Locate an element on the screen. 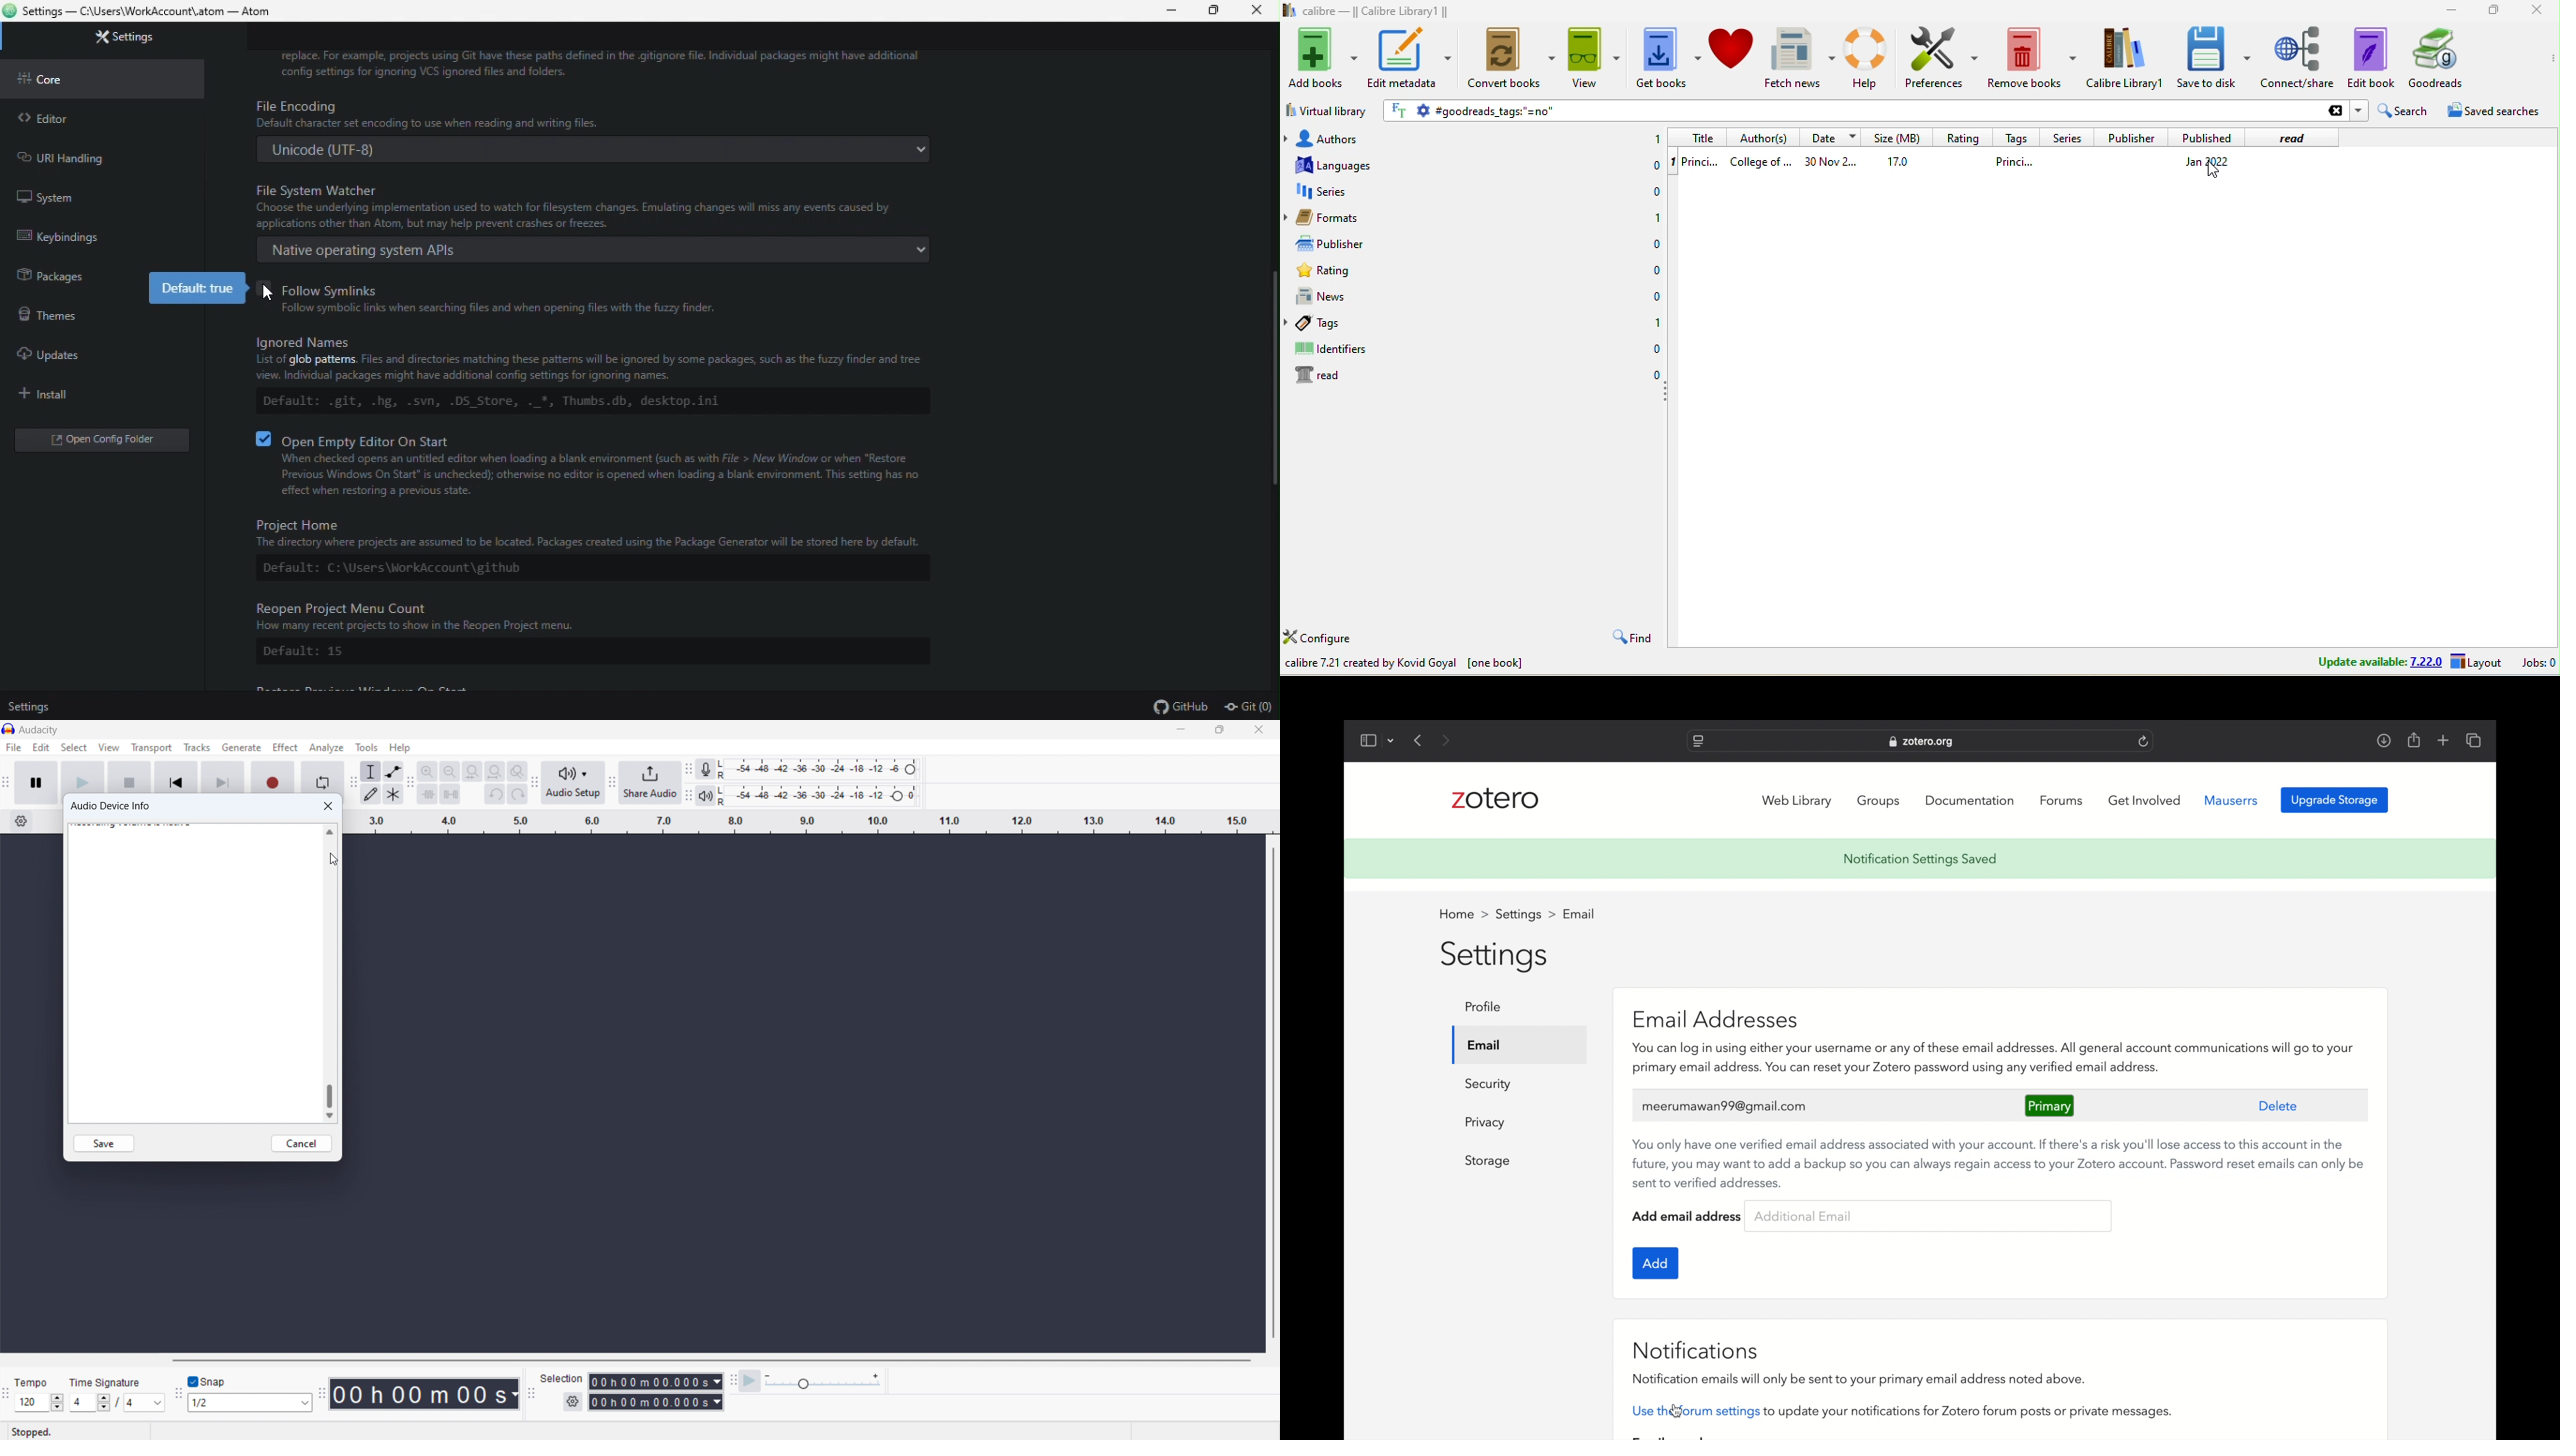  email addresses is located at coordinates (1716, 1020).